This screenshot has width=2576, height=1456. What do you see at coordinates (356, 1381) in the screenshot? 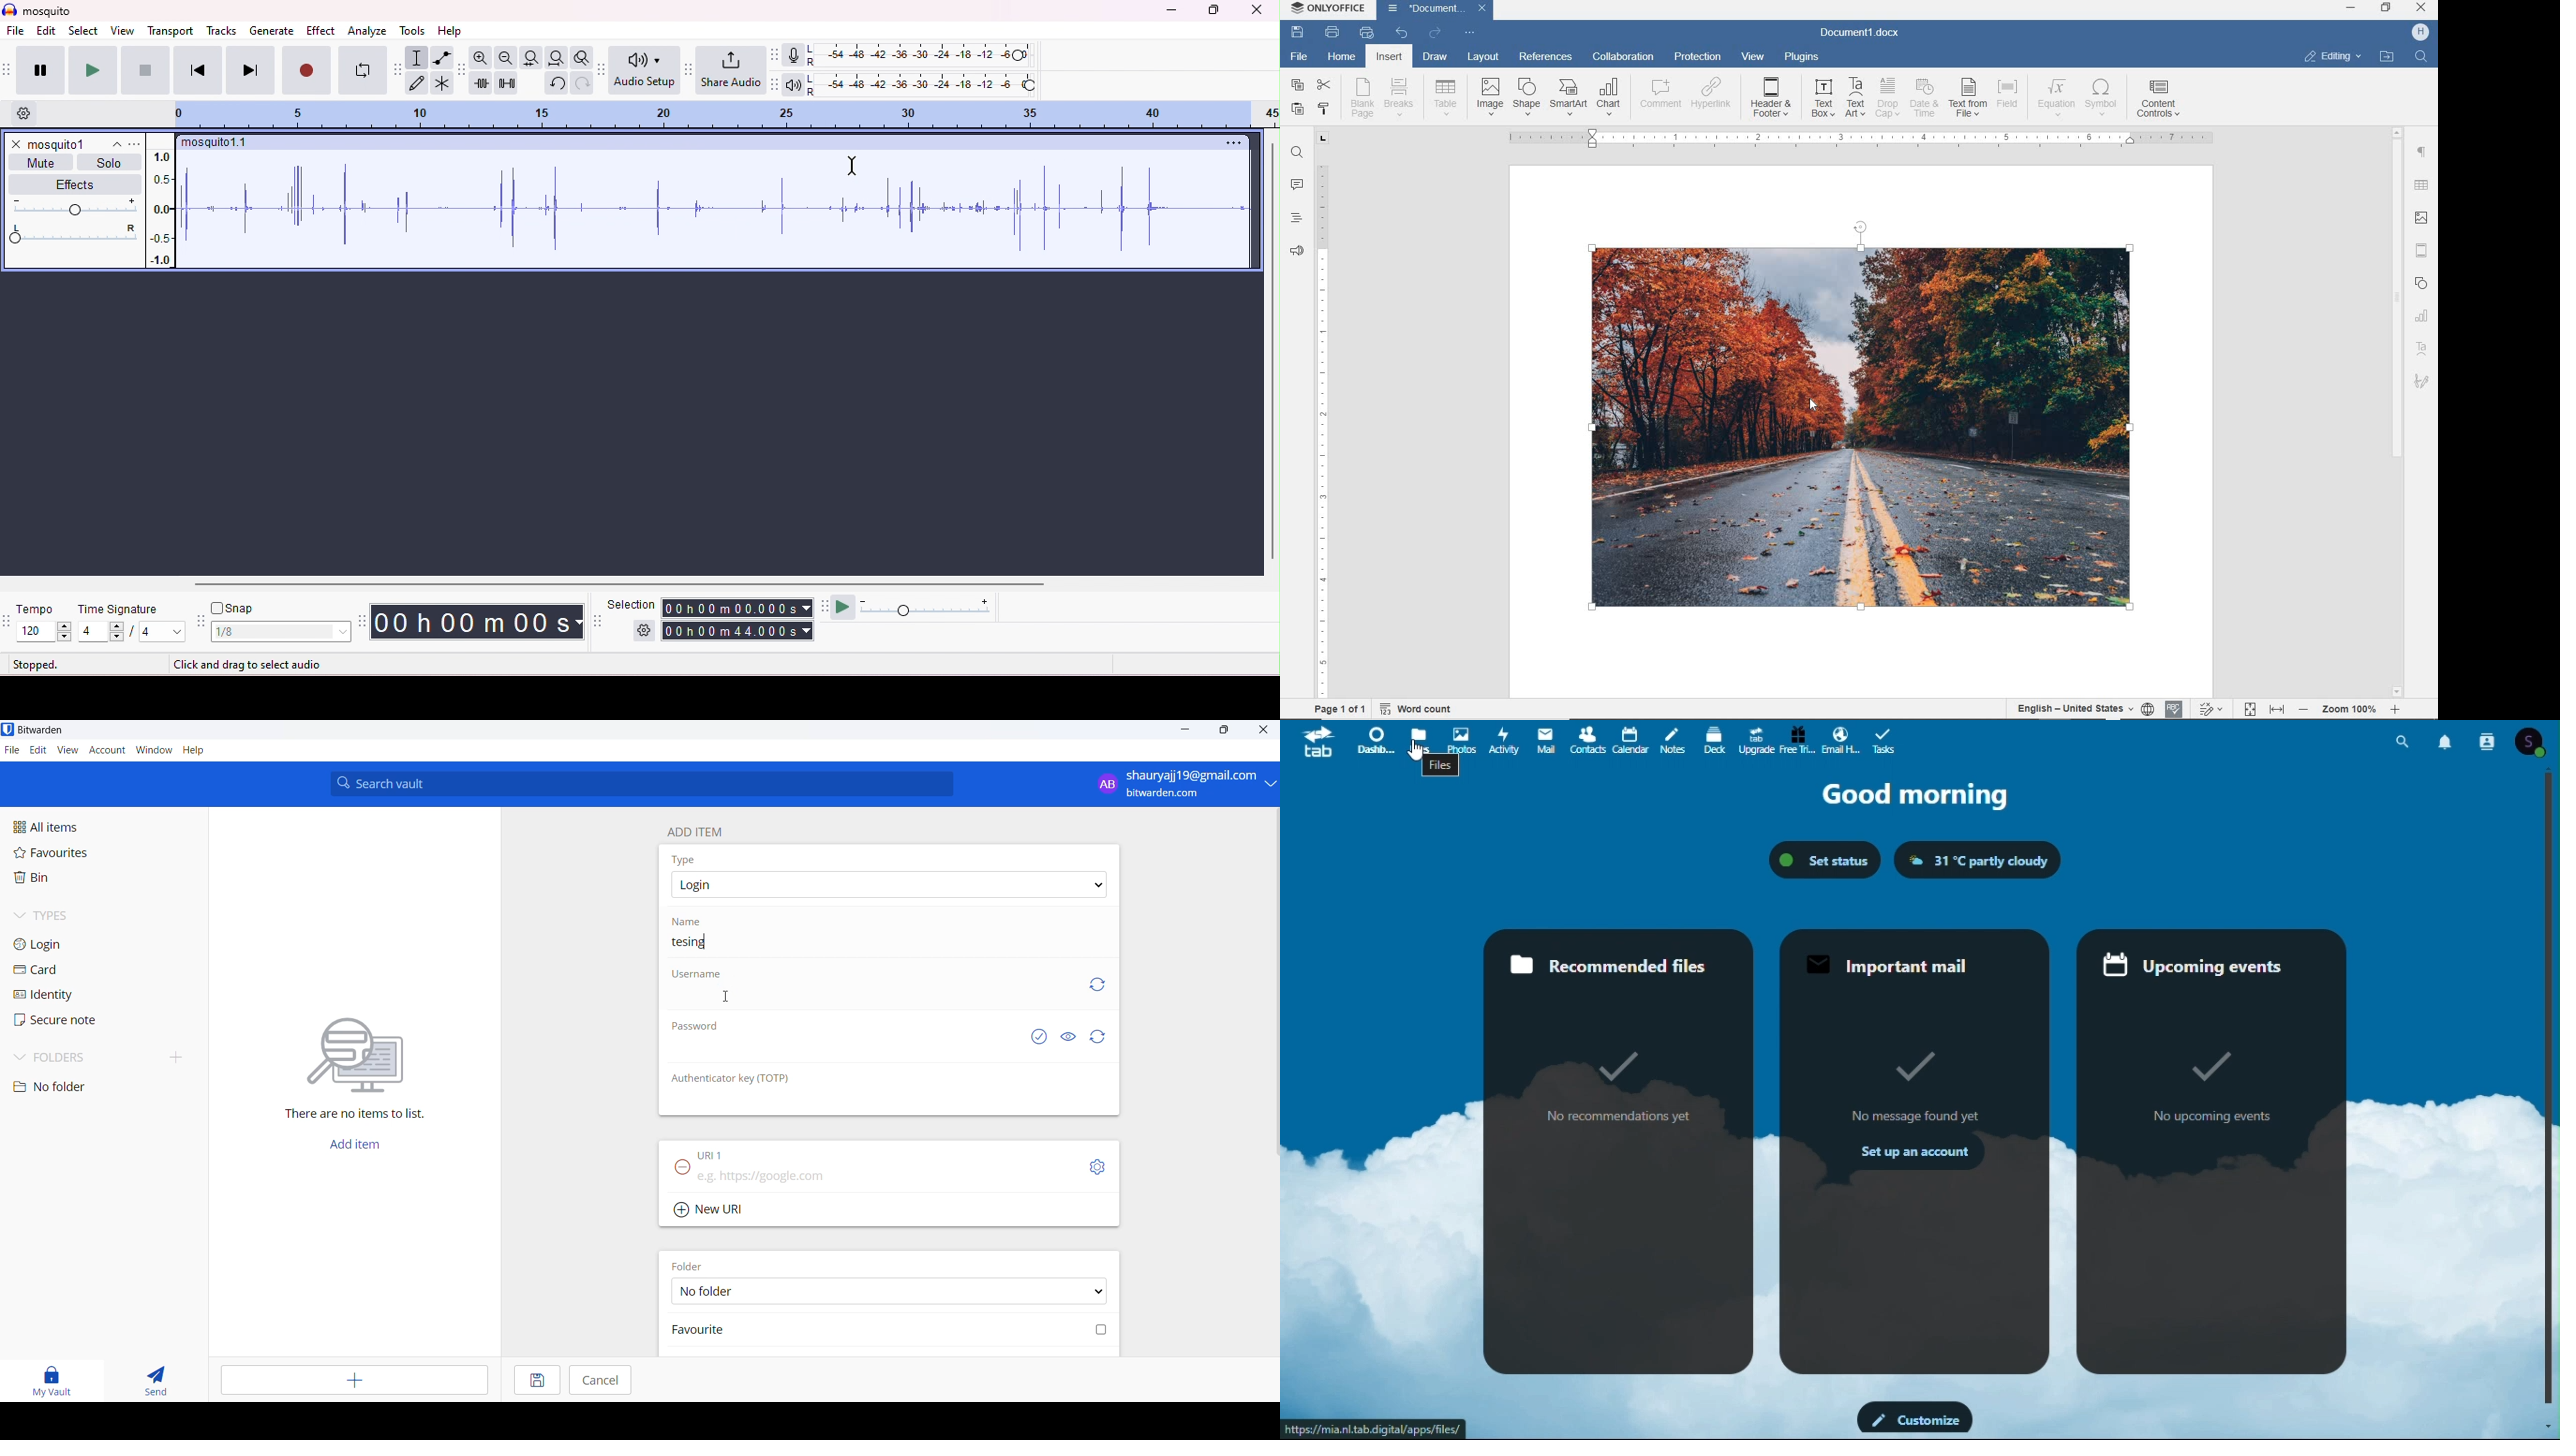
I see `add entry` at bounding box center [356, 1381].